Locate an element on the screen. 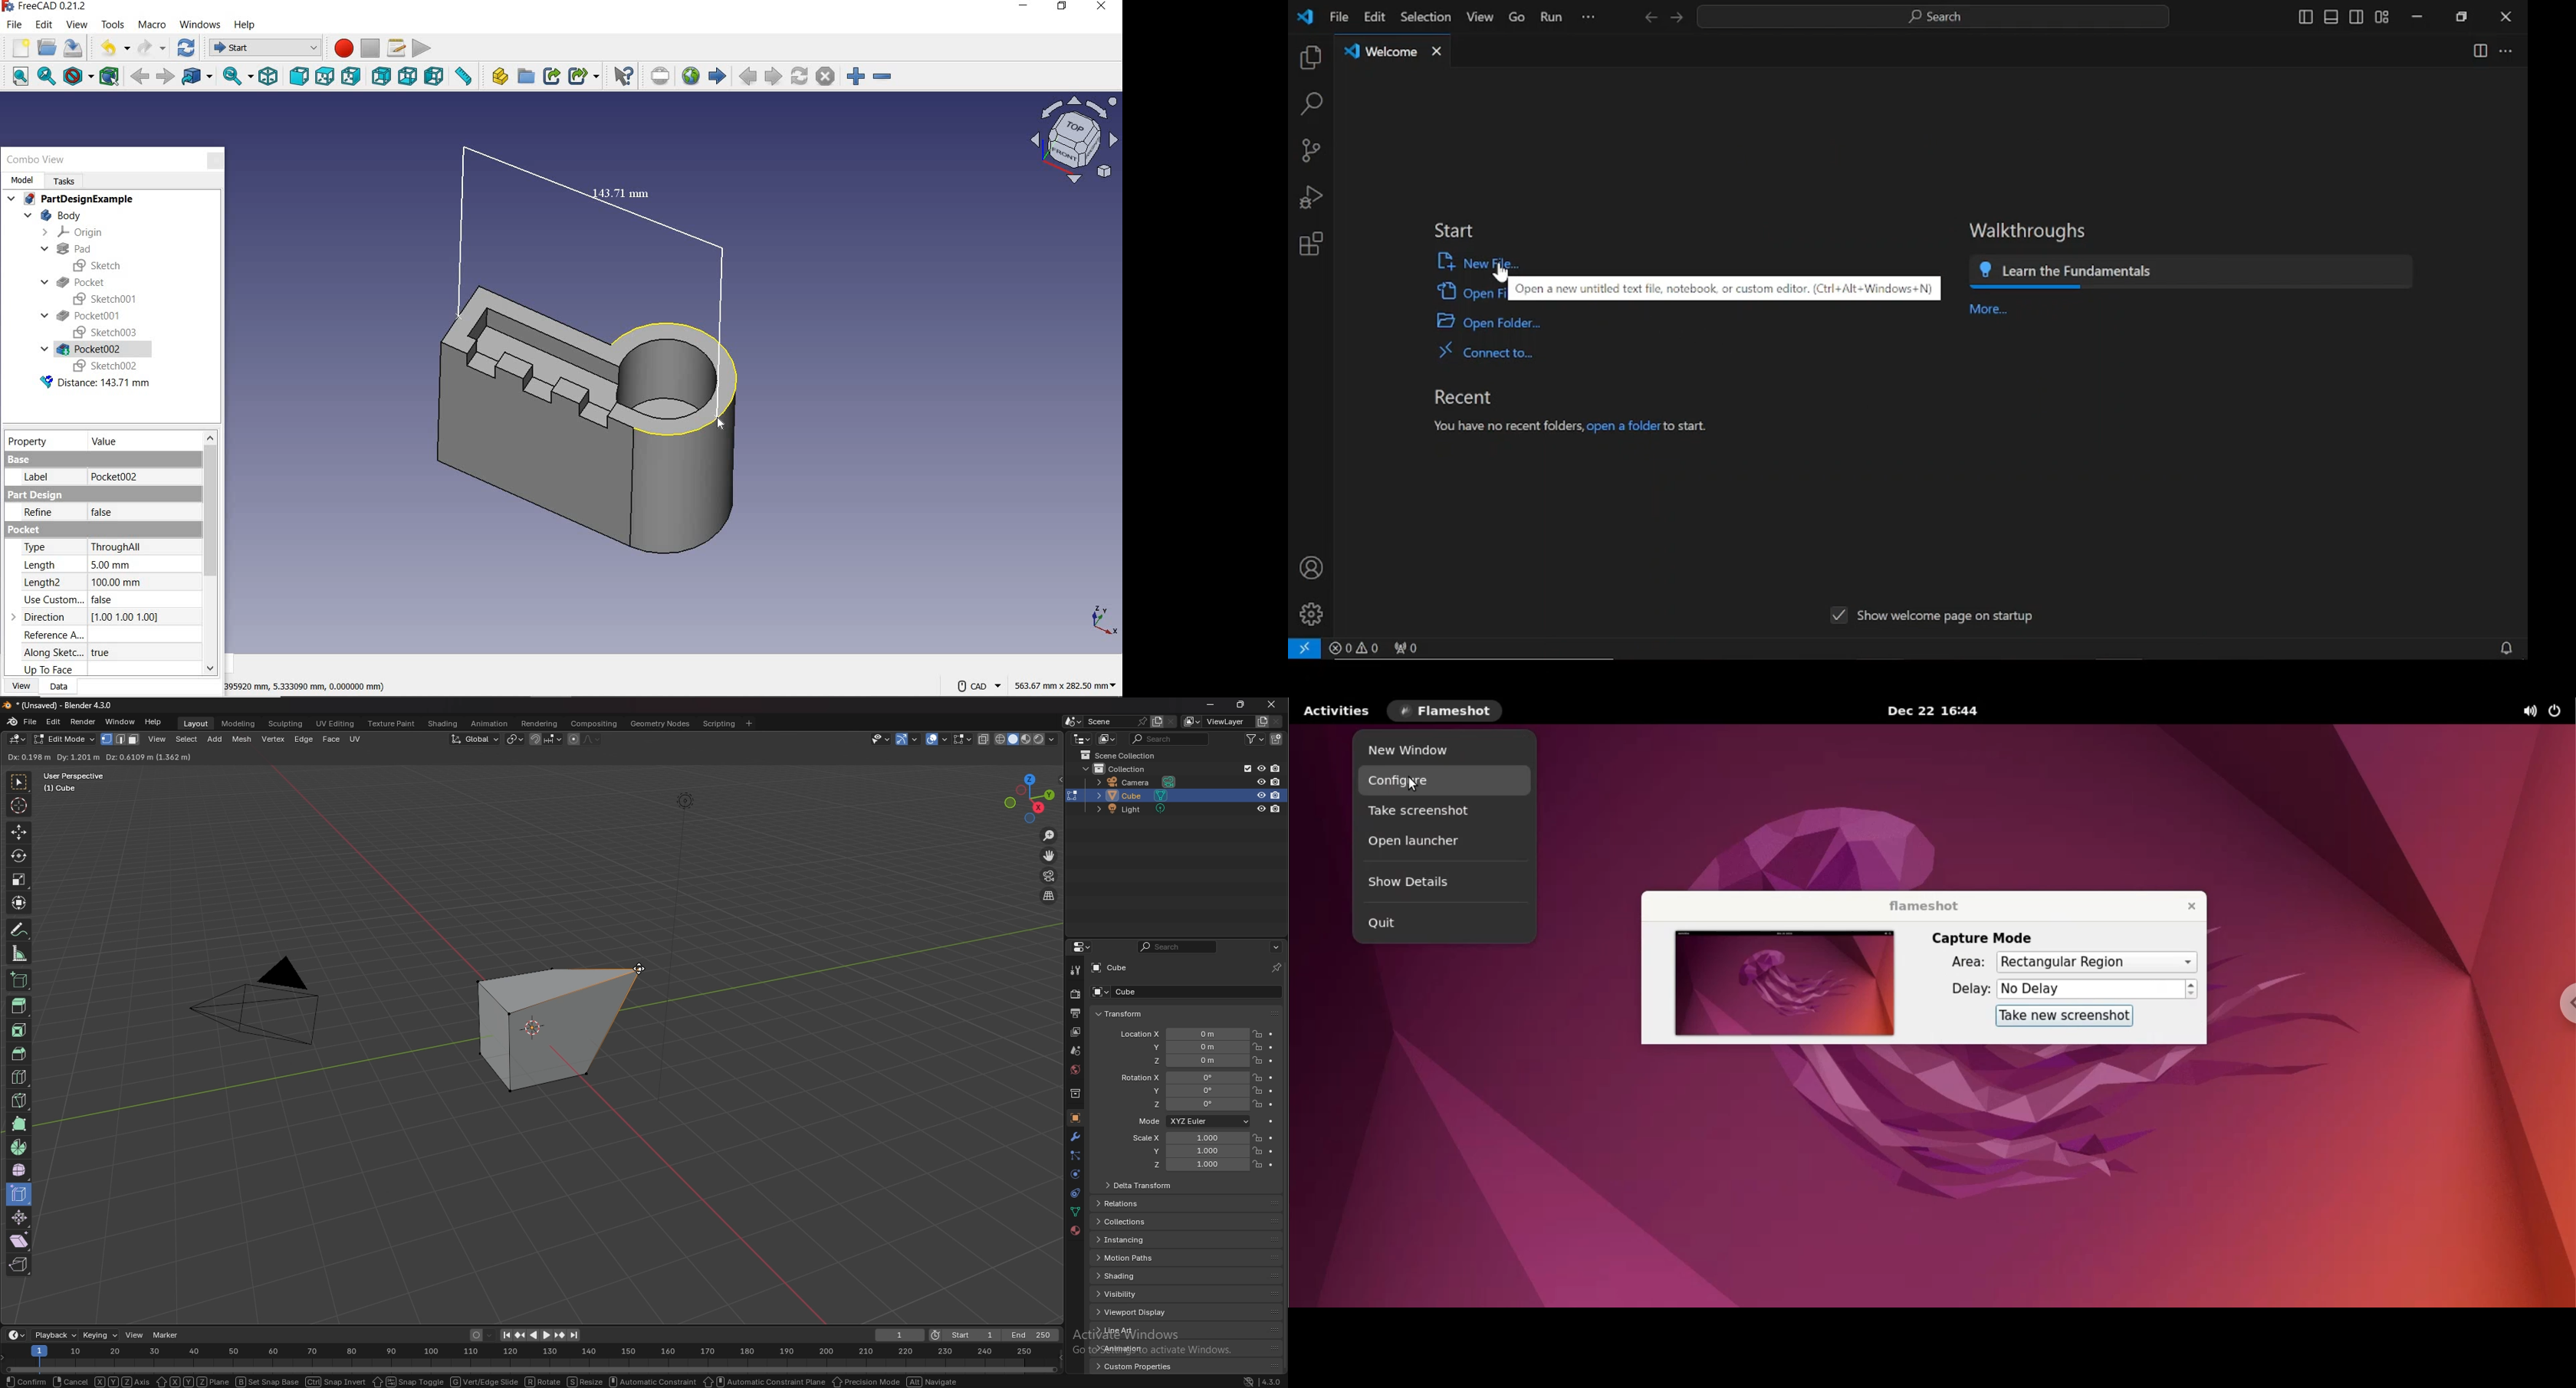 Image resolution: width=2576 pixels, height=1400 pixels. part design is located at coordinates (35, 498).